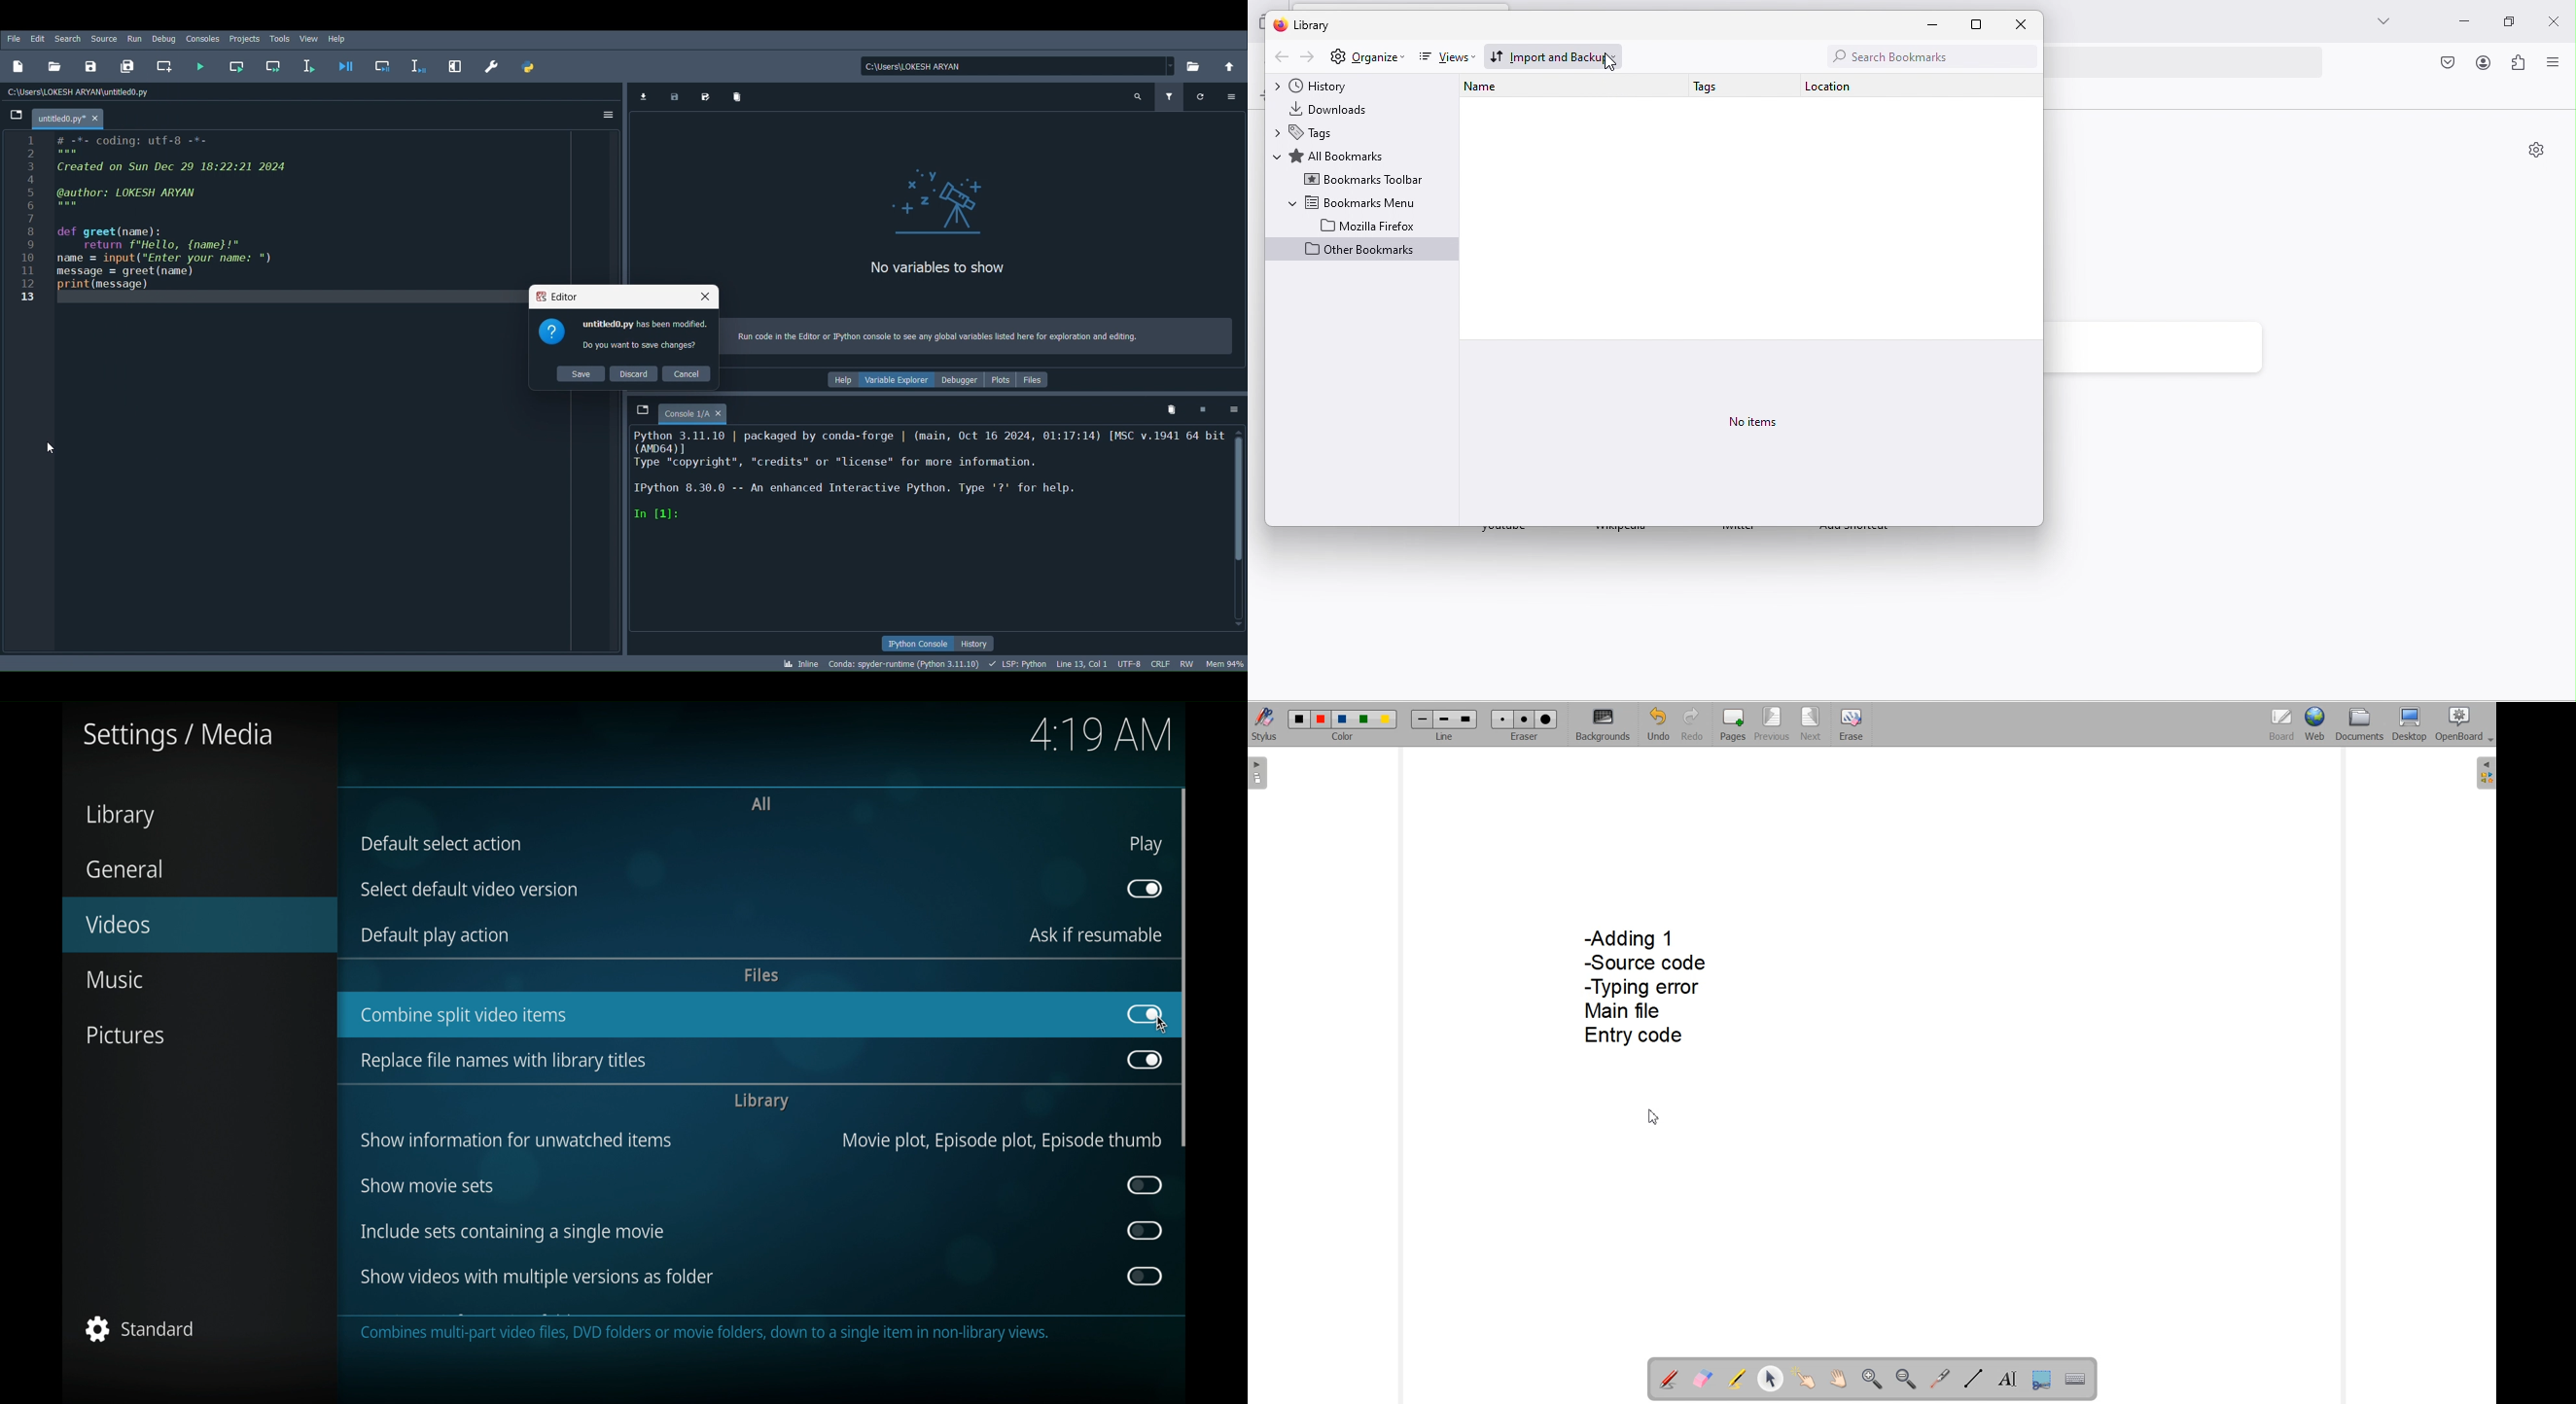  I want to click on Cursor, so click(54, 450).